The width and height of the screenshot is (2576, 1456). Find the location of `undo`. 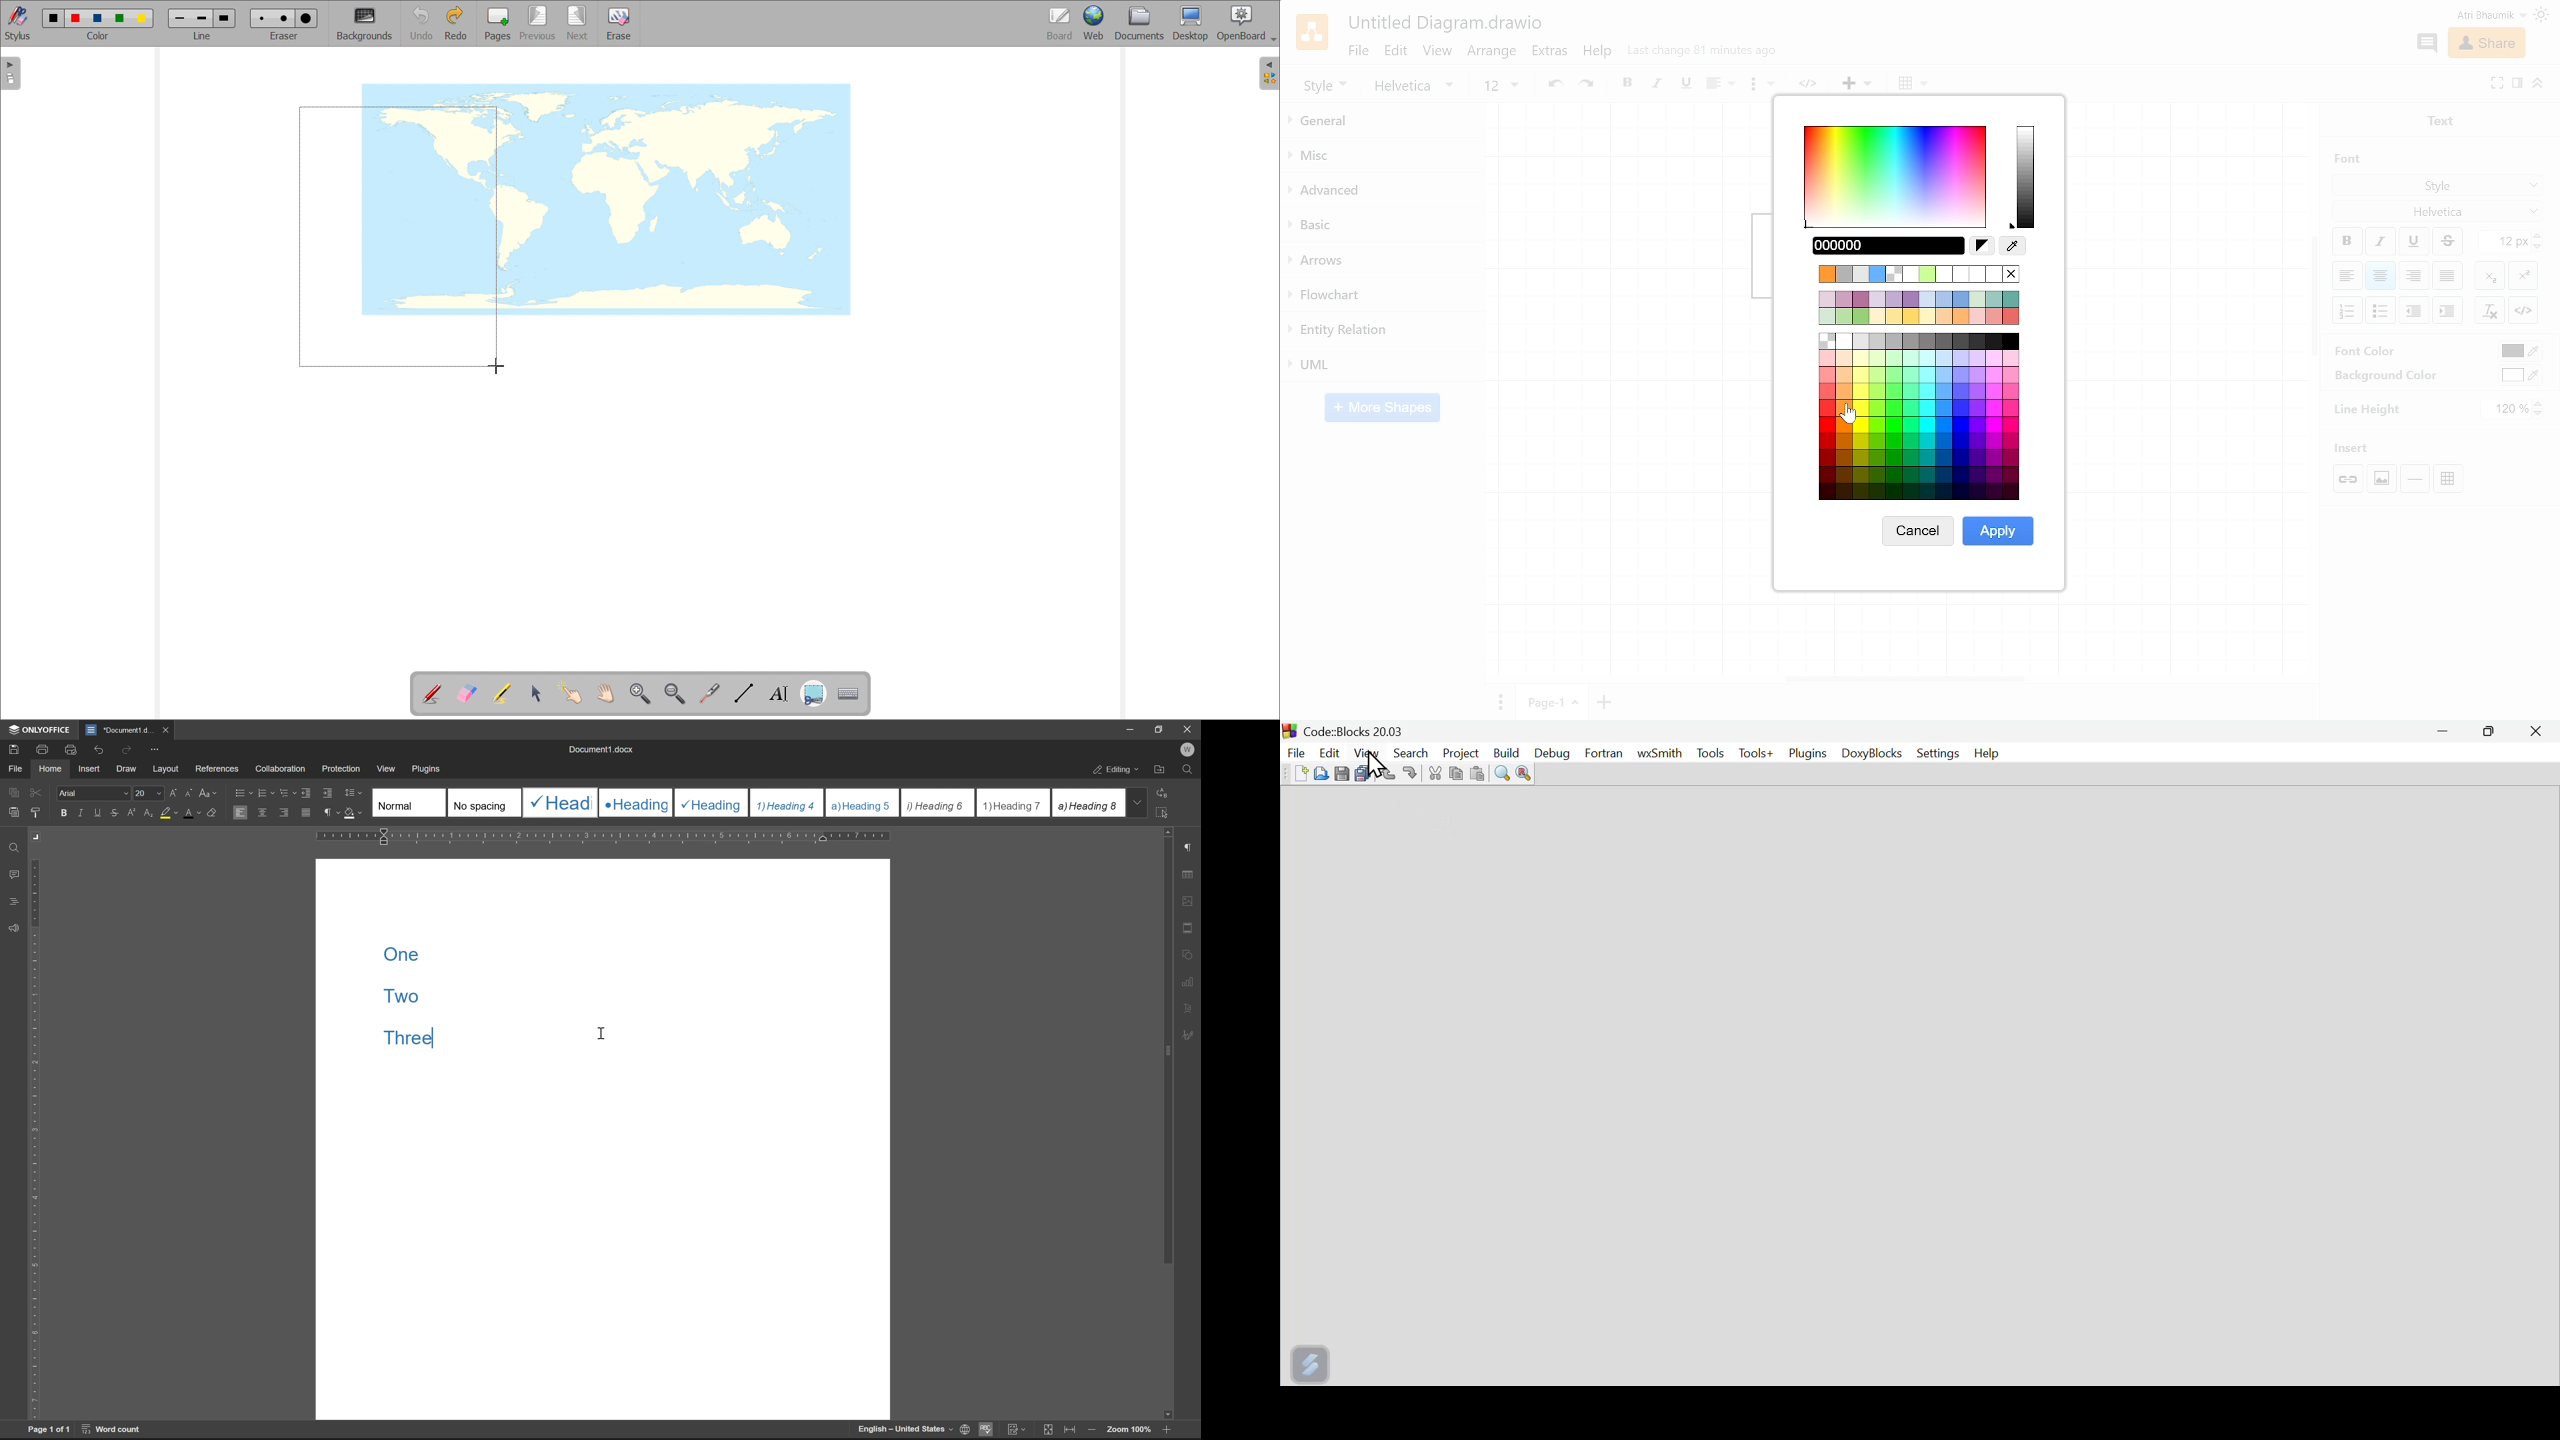

undo is located at coordinates (97, 751).